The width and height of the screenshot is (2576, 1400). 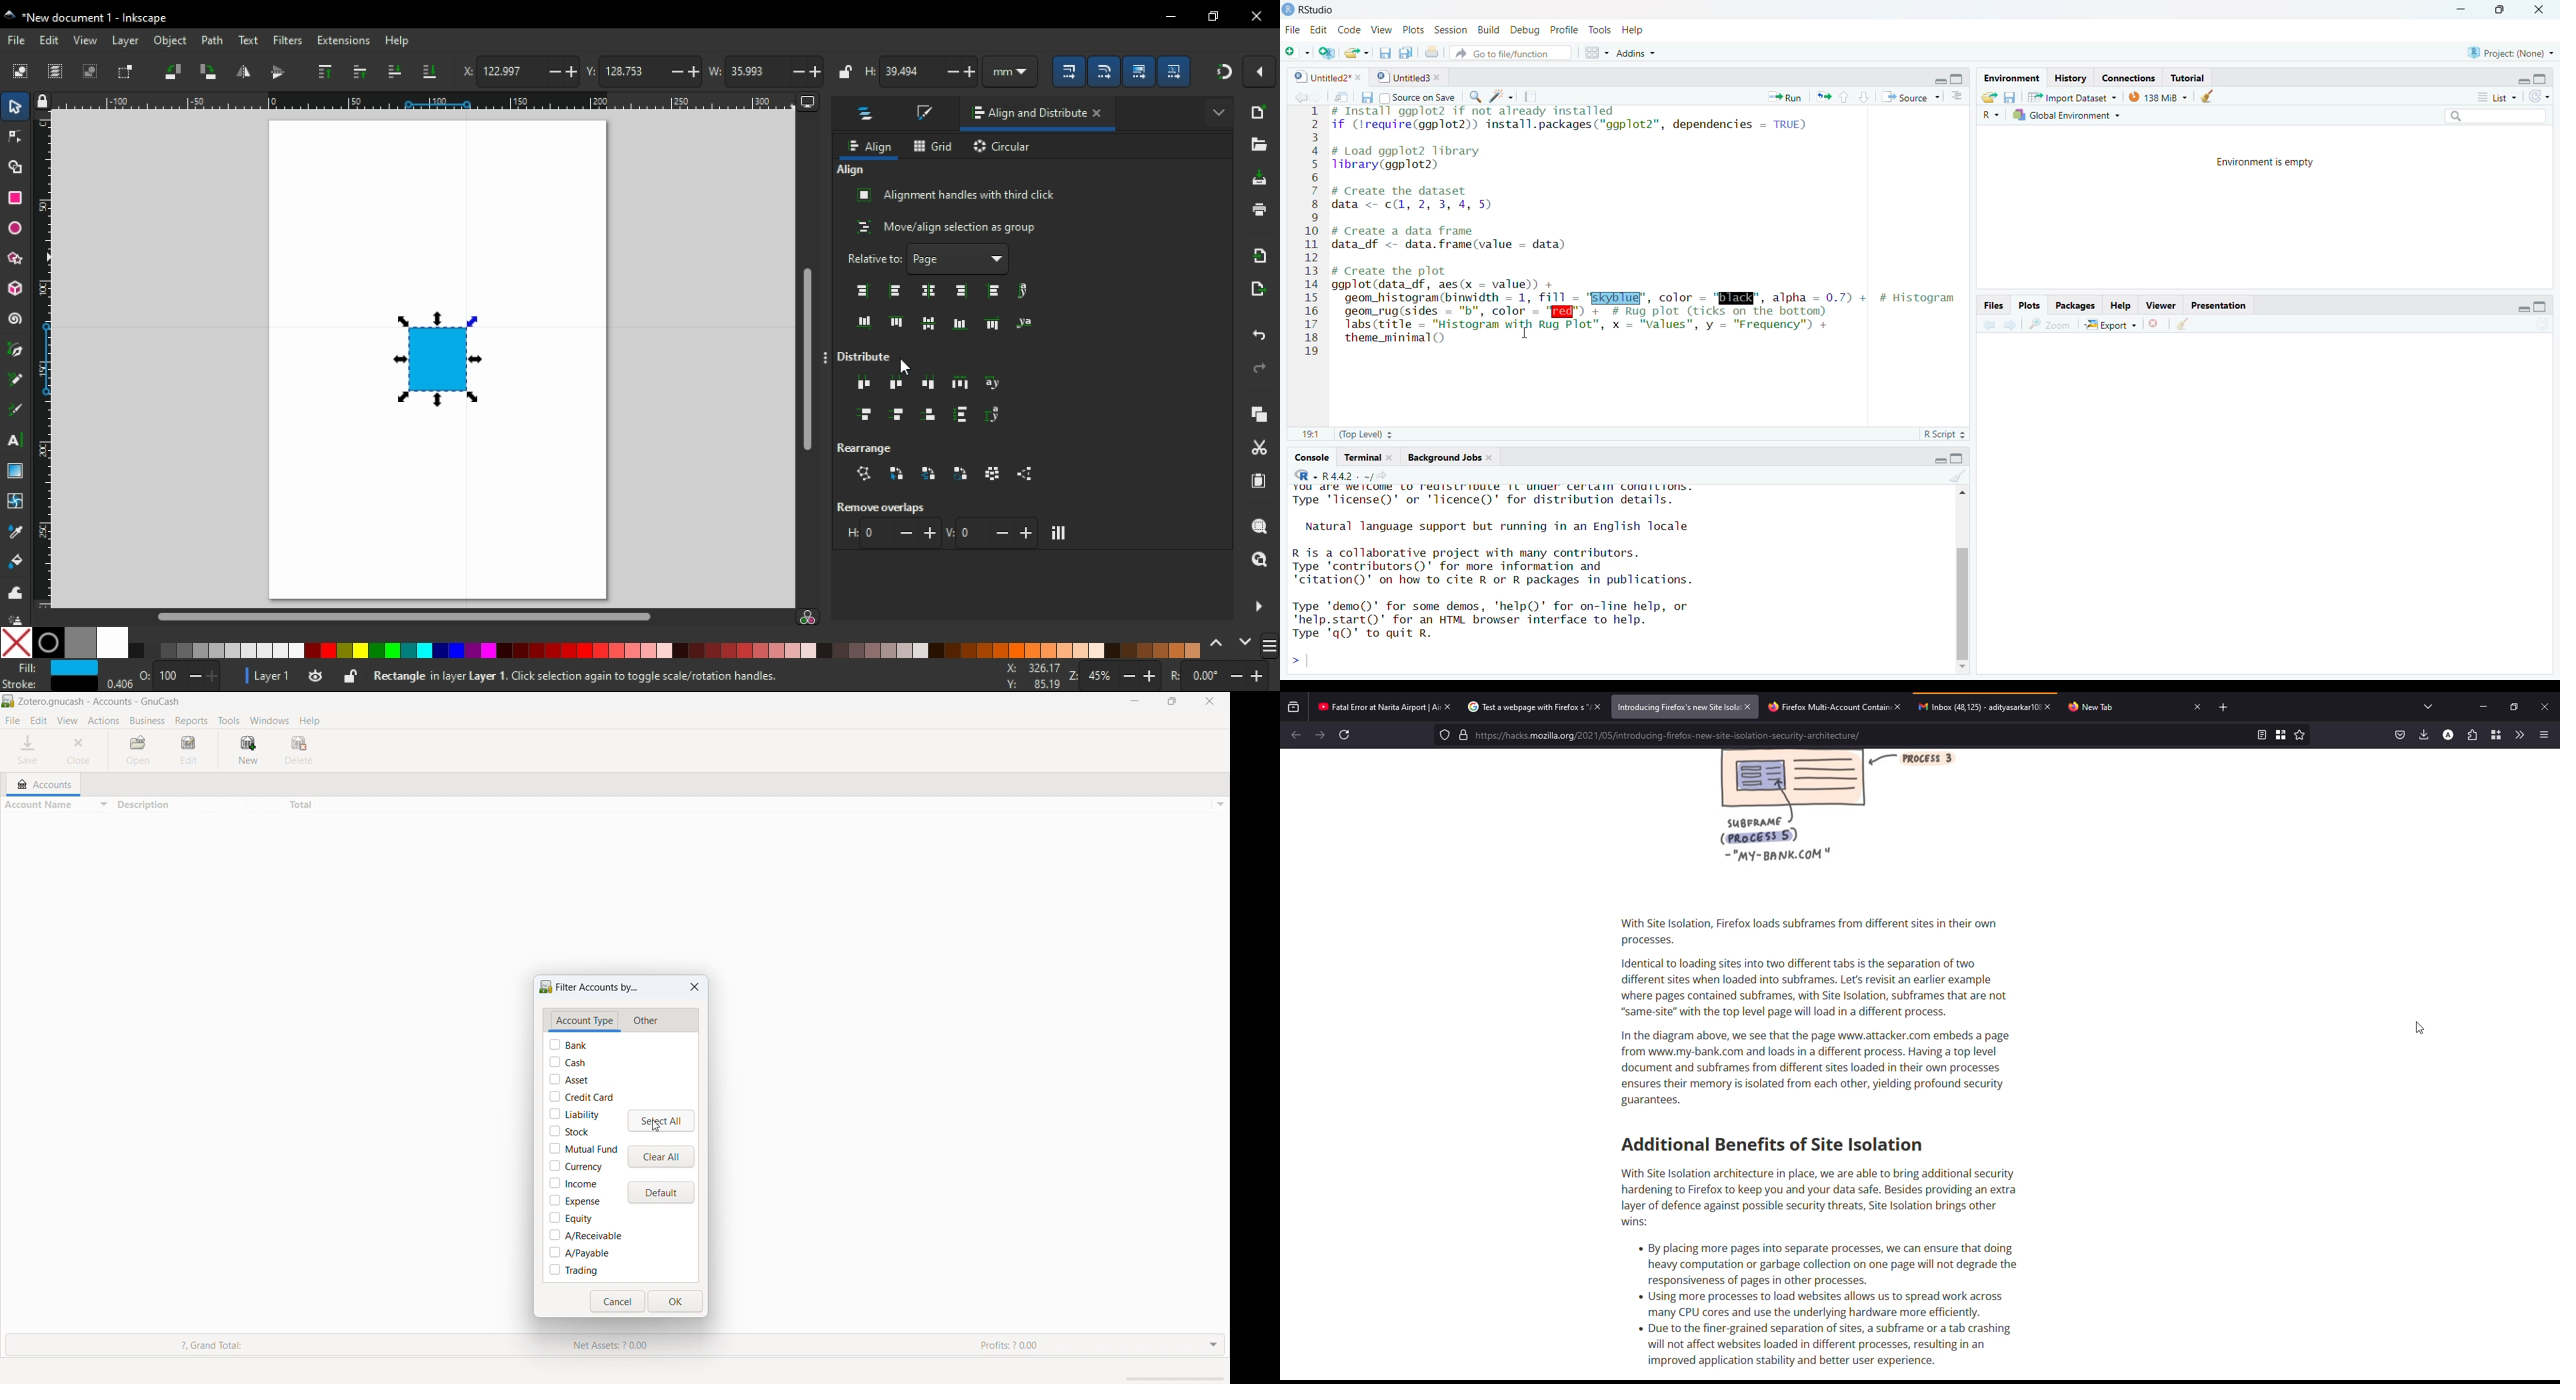 What do you see at coordinates (1966, 579) in the screenshot?
I see `Scroll bar` at bounding box center [1966, 579].